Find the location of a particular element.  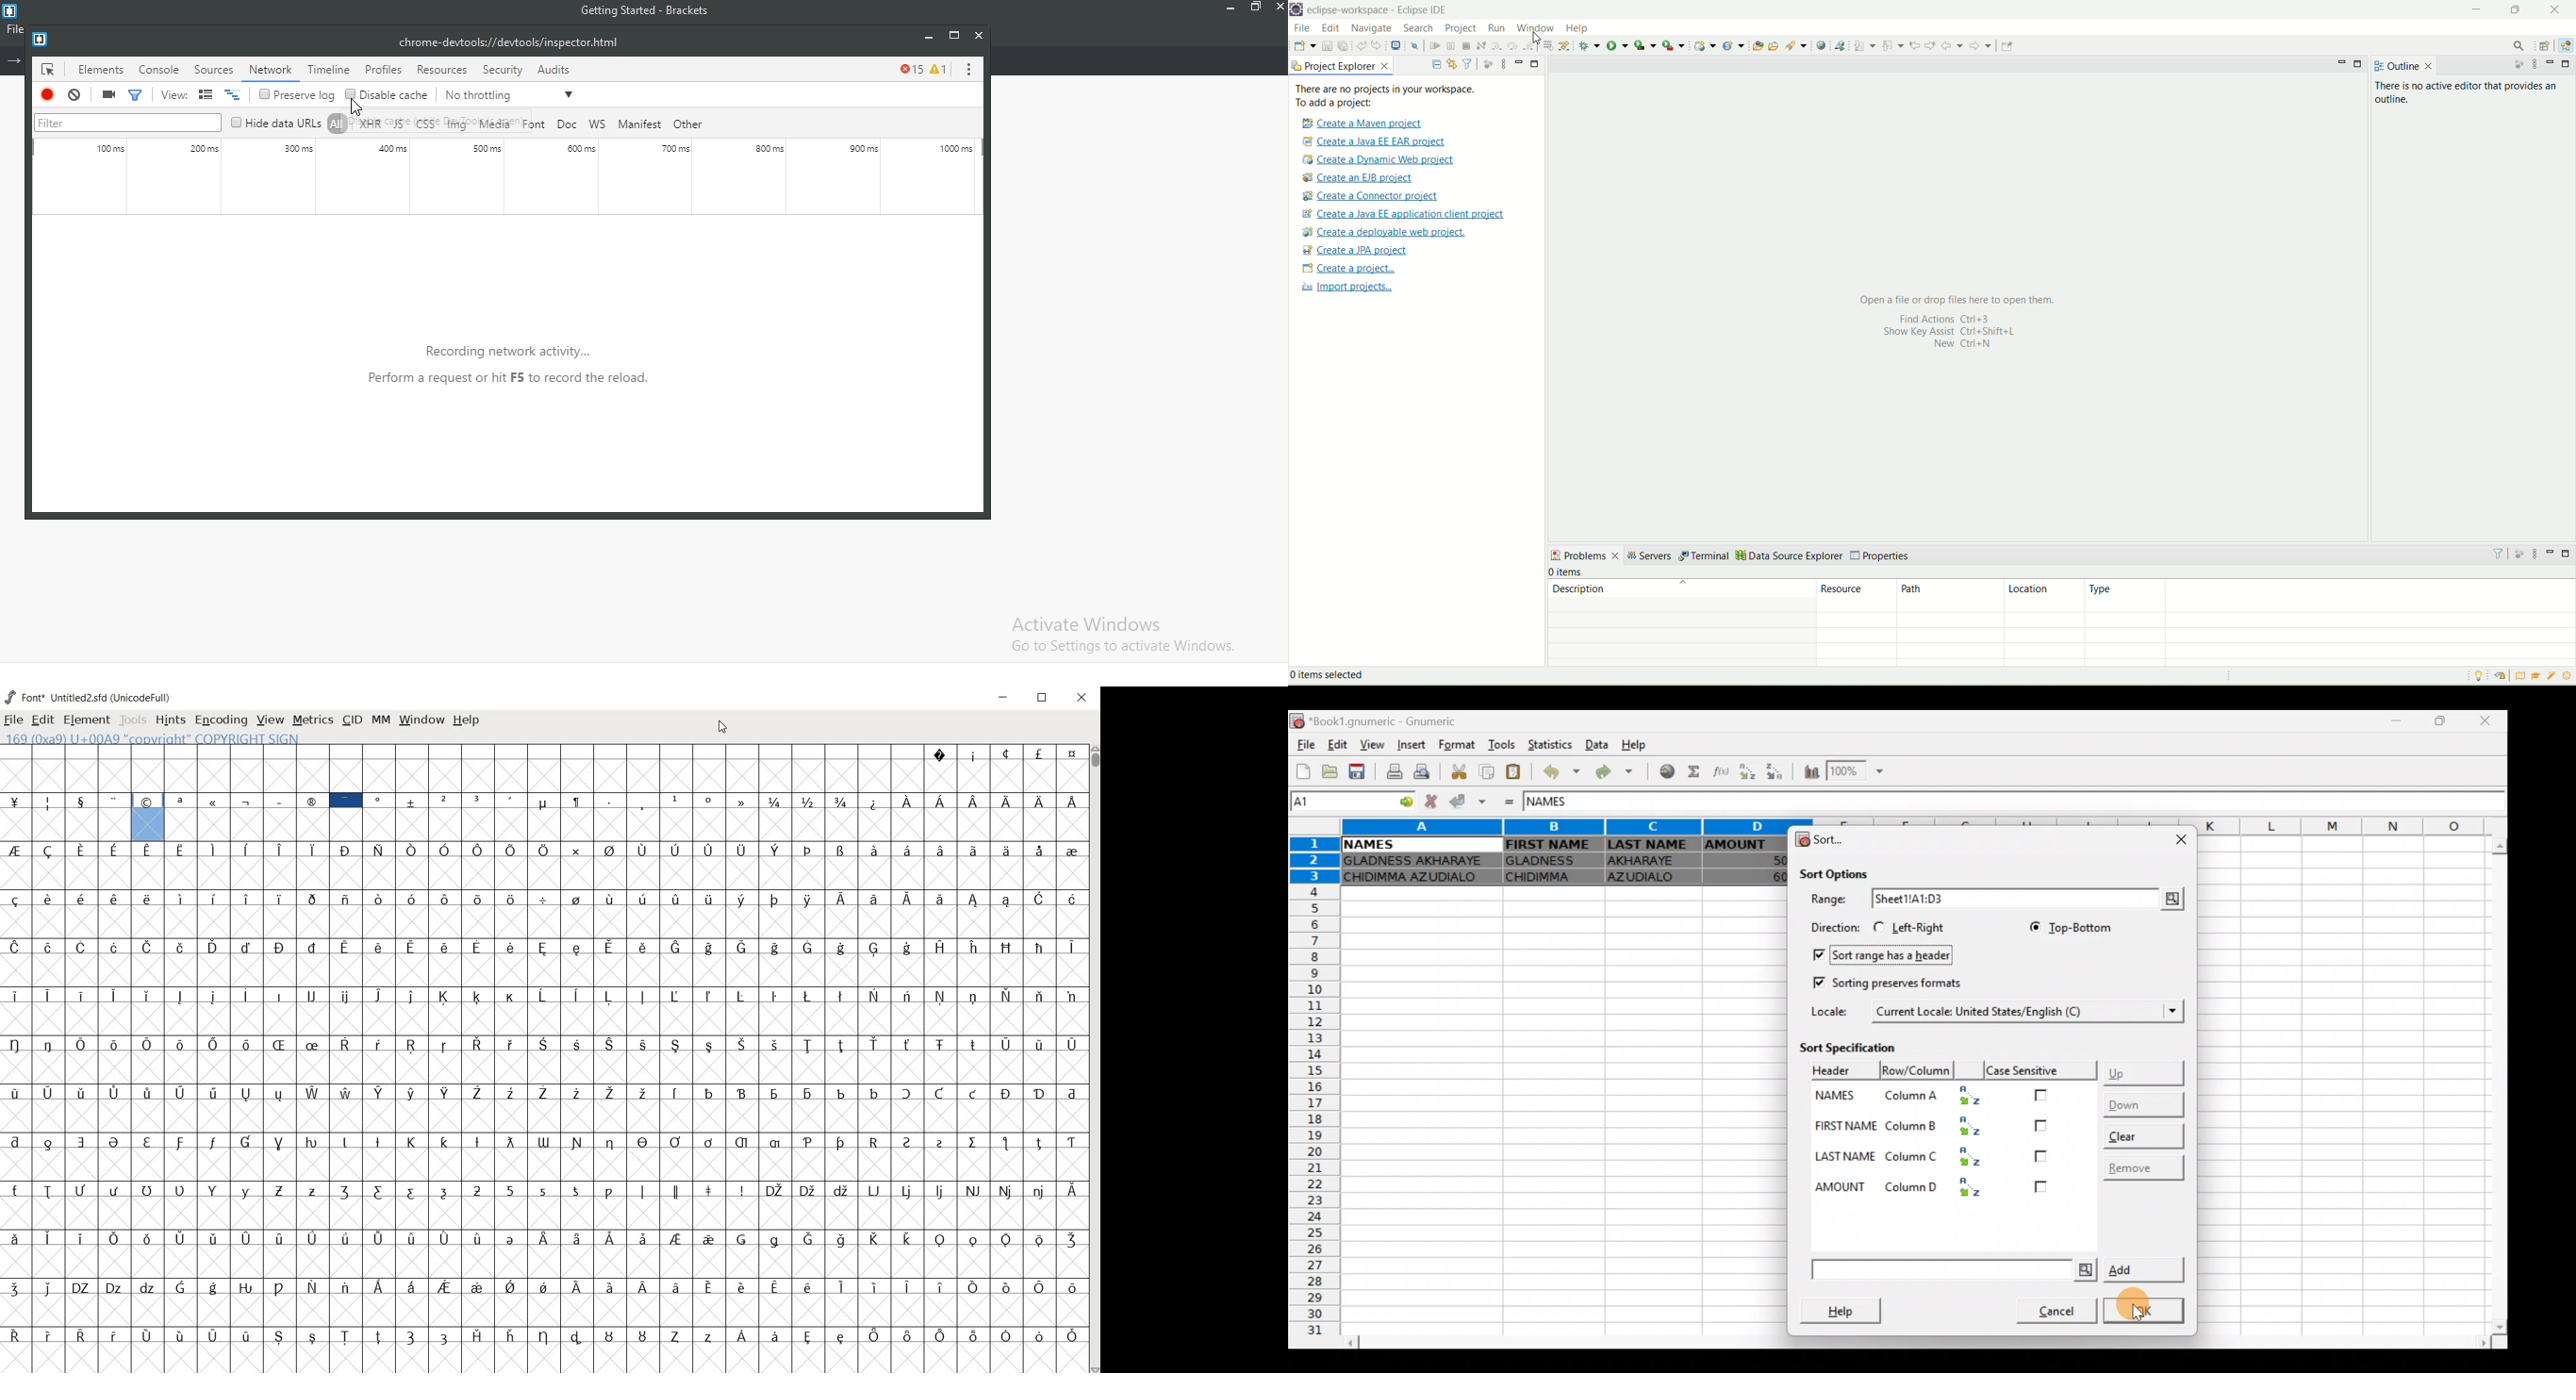

Range selector is located at coordinates (2170, 899).